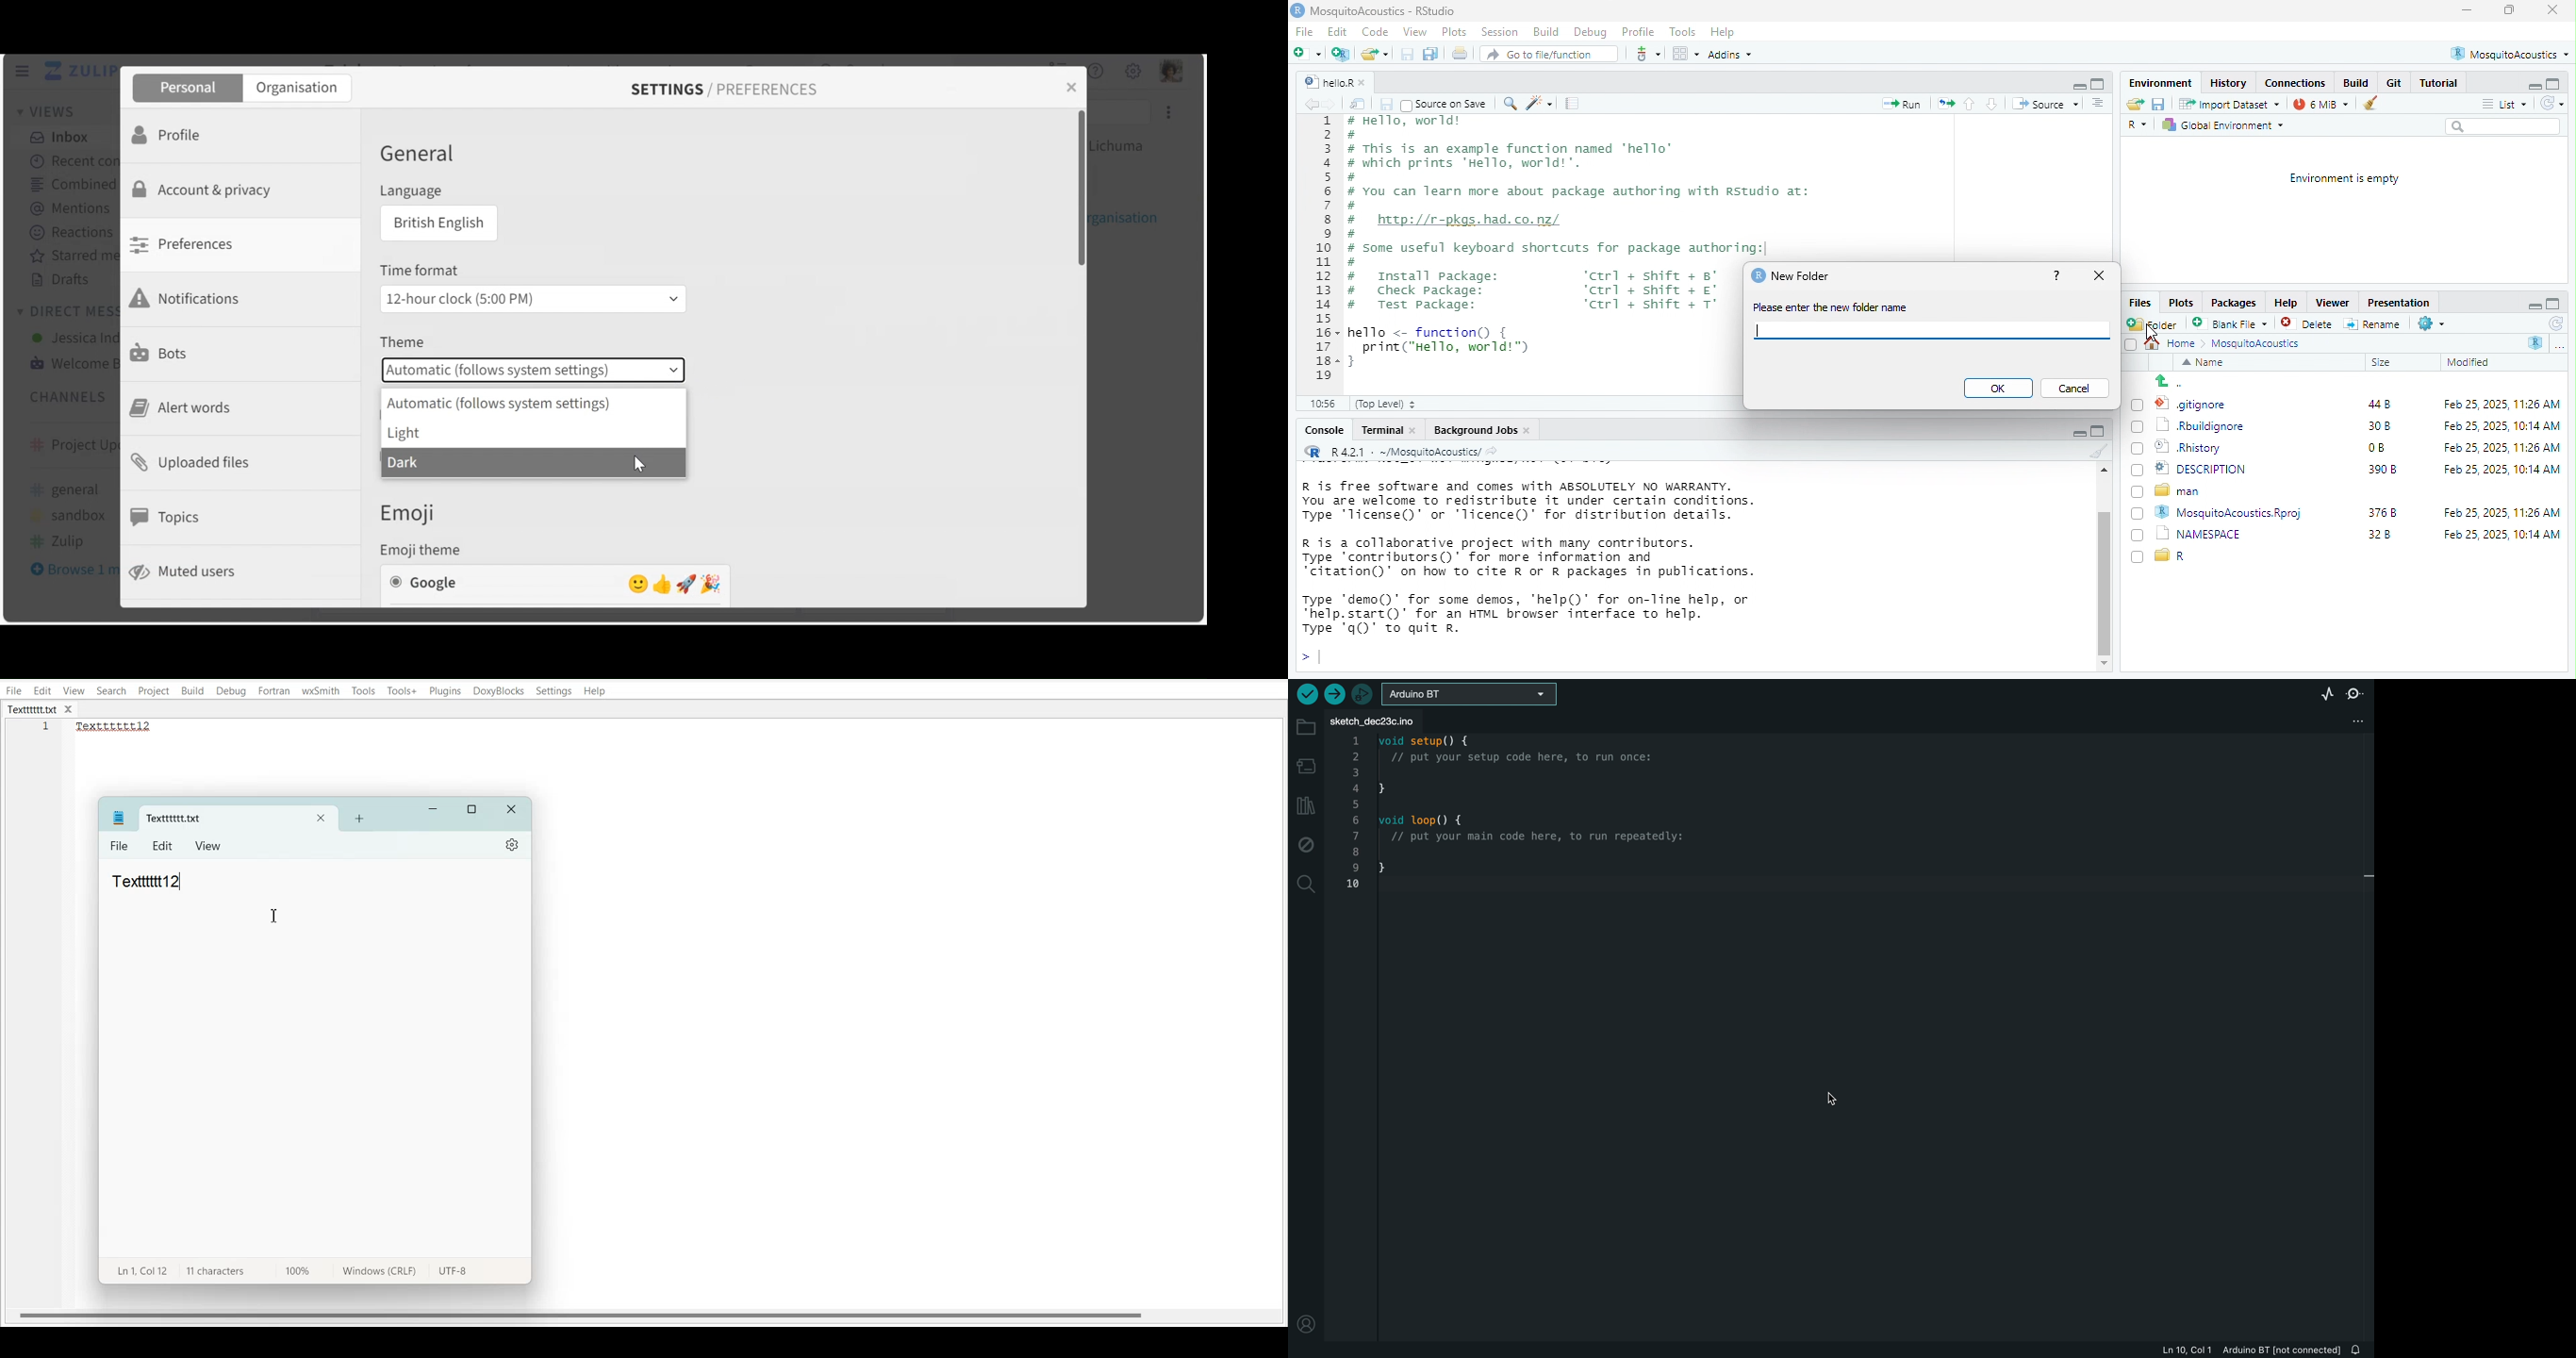 Image resolution: width=2576 pixels, height=1372 pixels. What do you see at coordinates (594, 692) in the screenshot?
I see `Help` at bounding box center [594, 692].